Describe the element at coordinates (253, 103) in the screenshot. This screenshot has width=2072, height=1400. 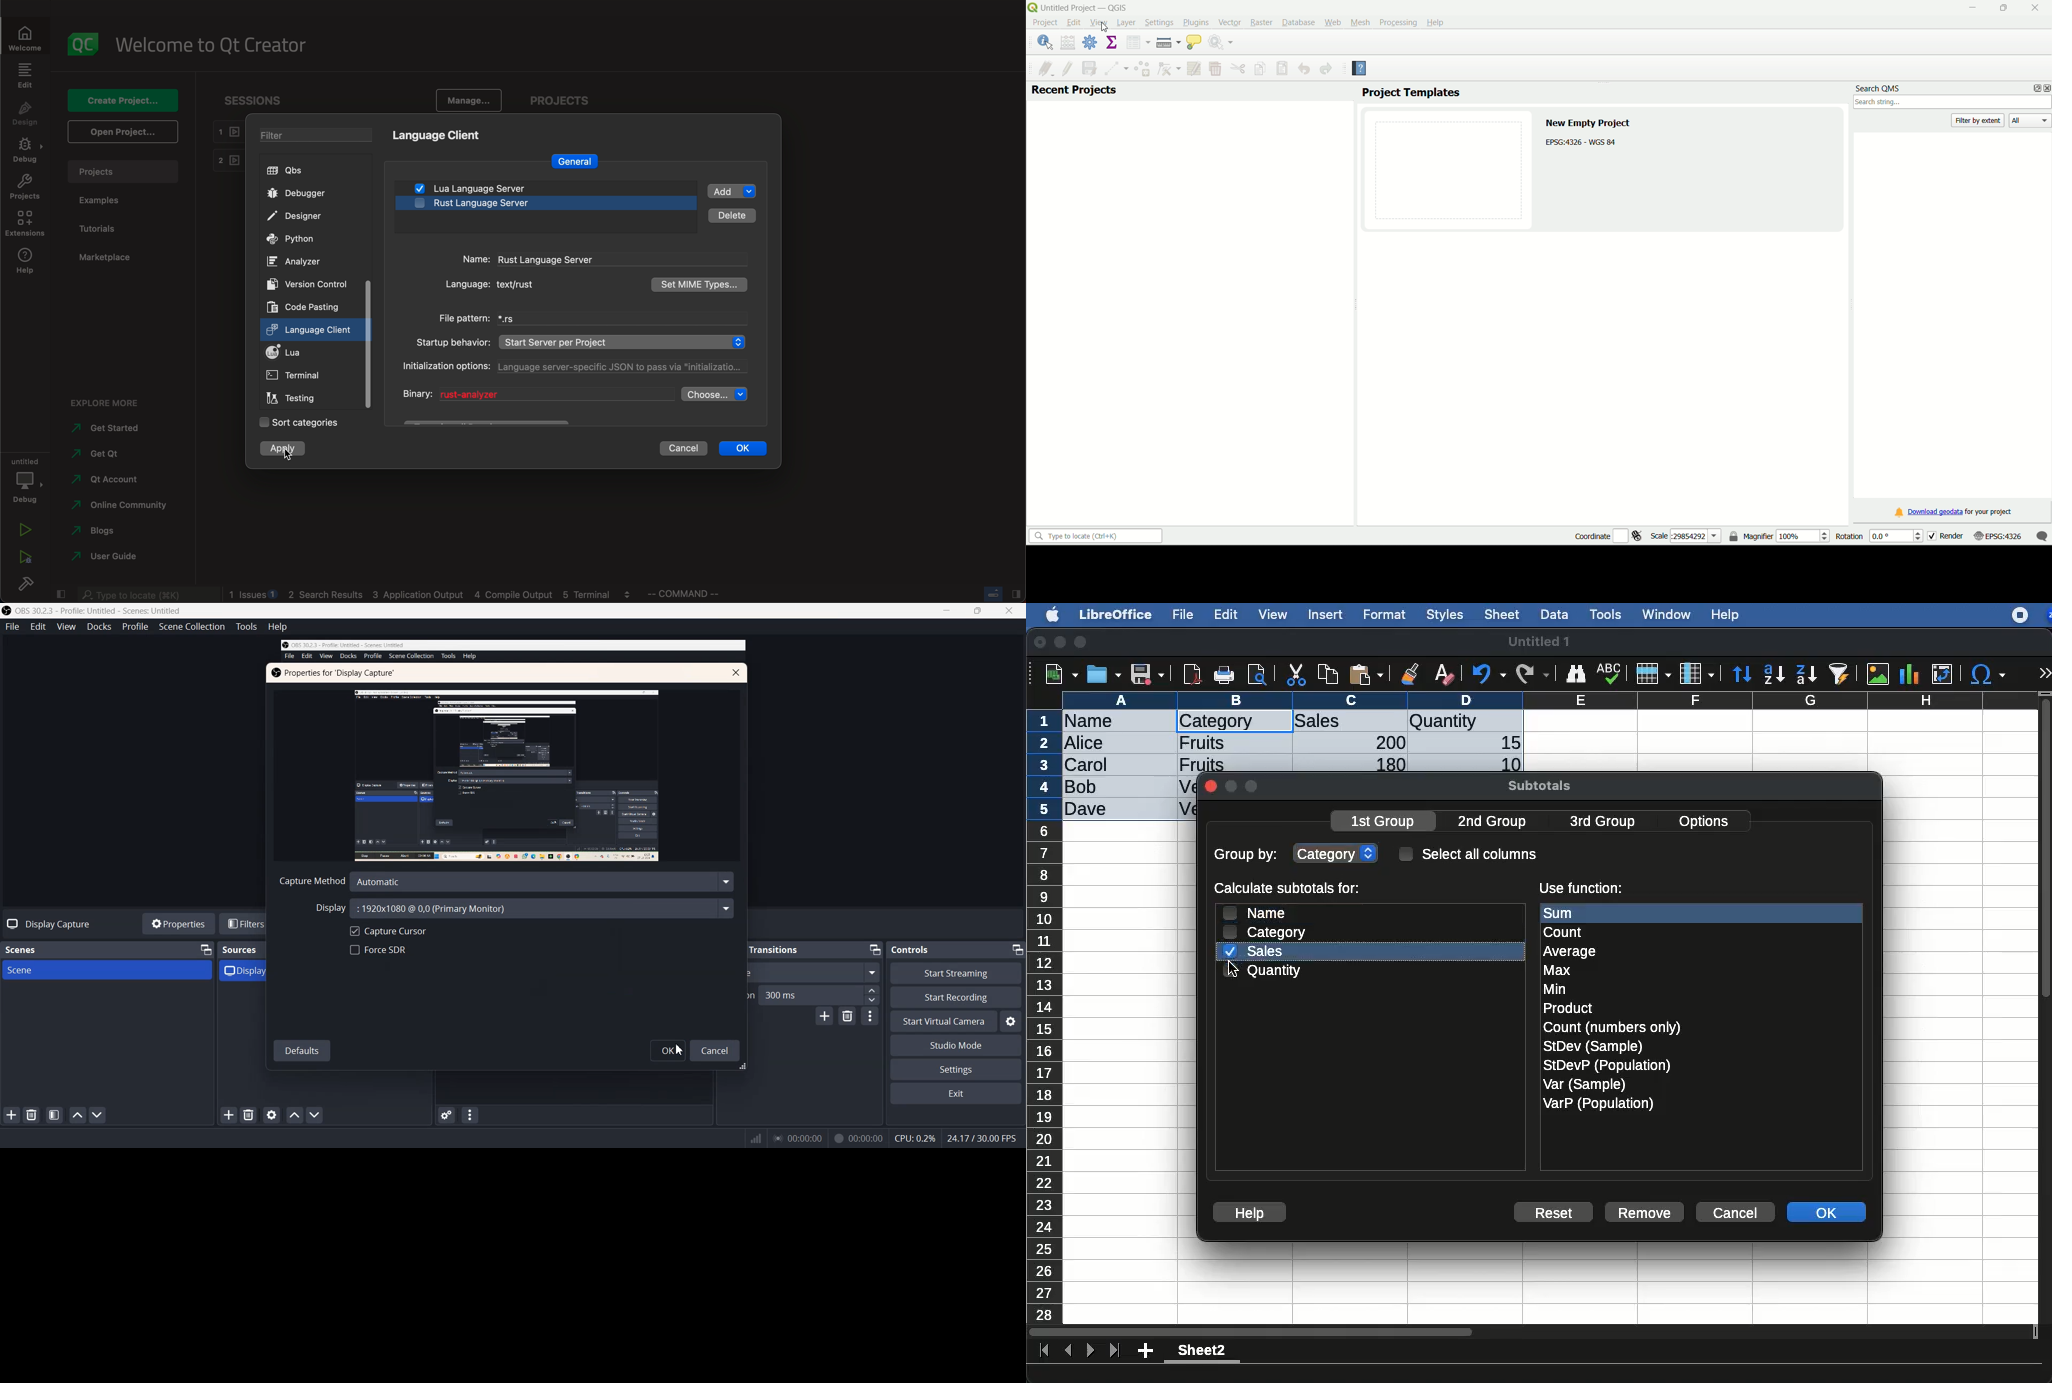
I see `sessions` at that location.